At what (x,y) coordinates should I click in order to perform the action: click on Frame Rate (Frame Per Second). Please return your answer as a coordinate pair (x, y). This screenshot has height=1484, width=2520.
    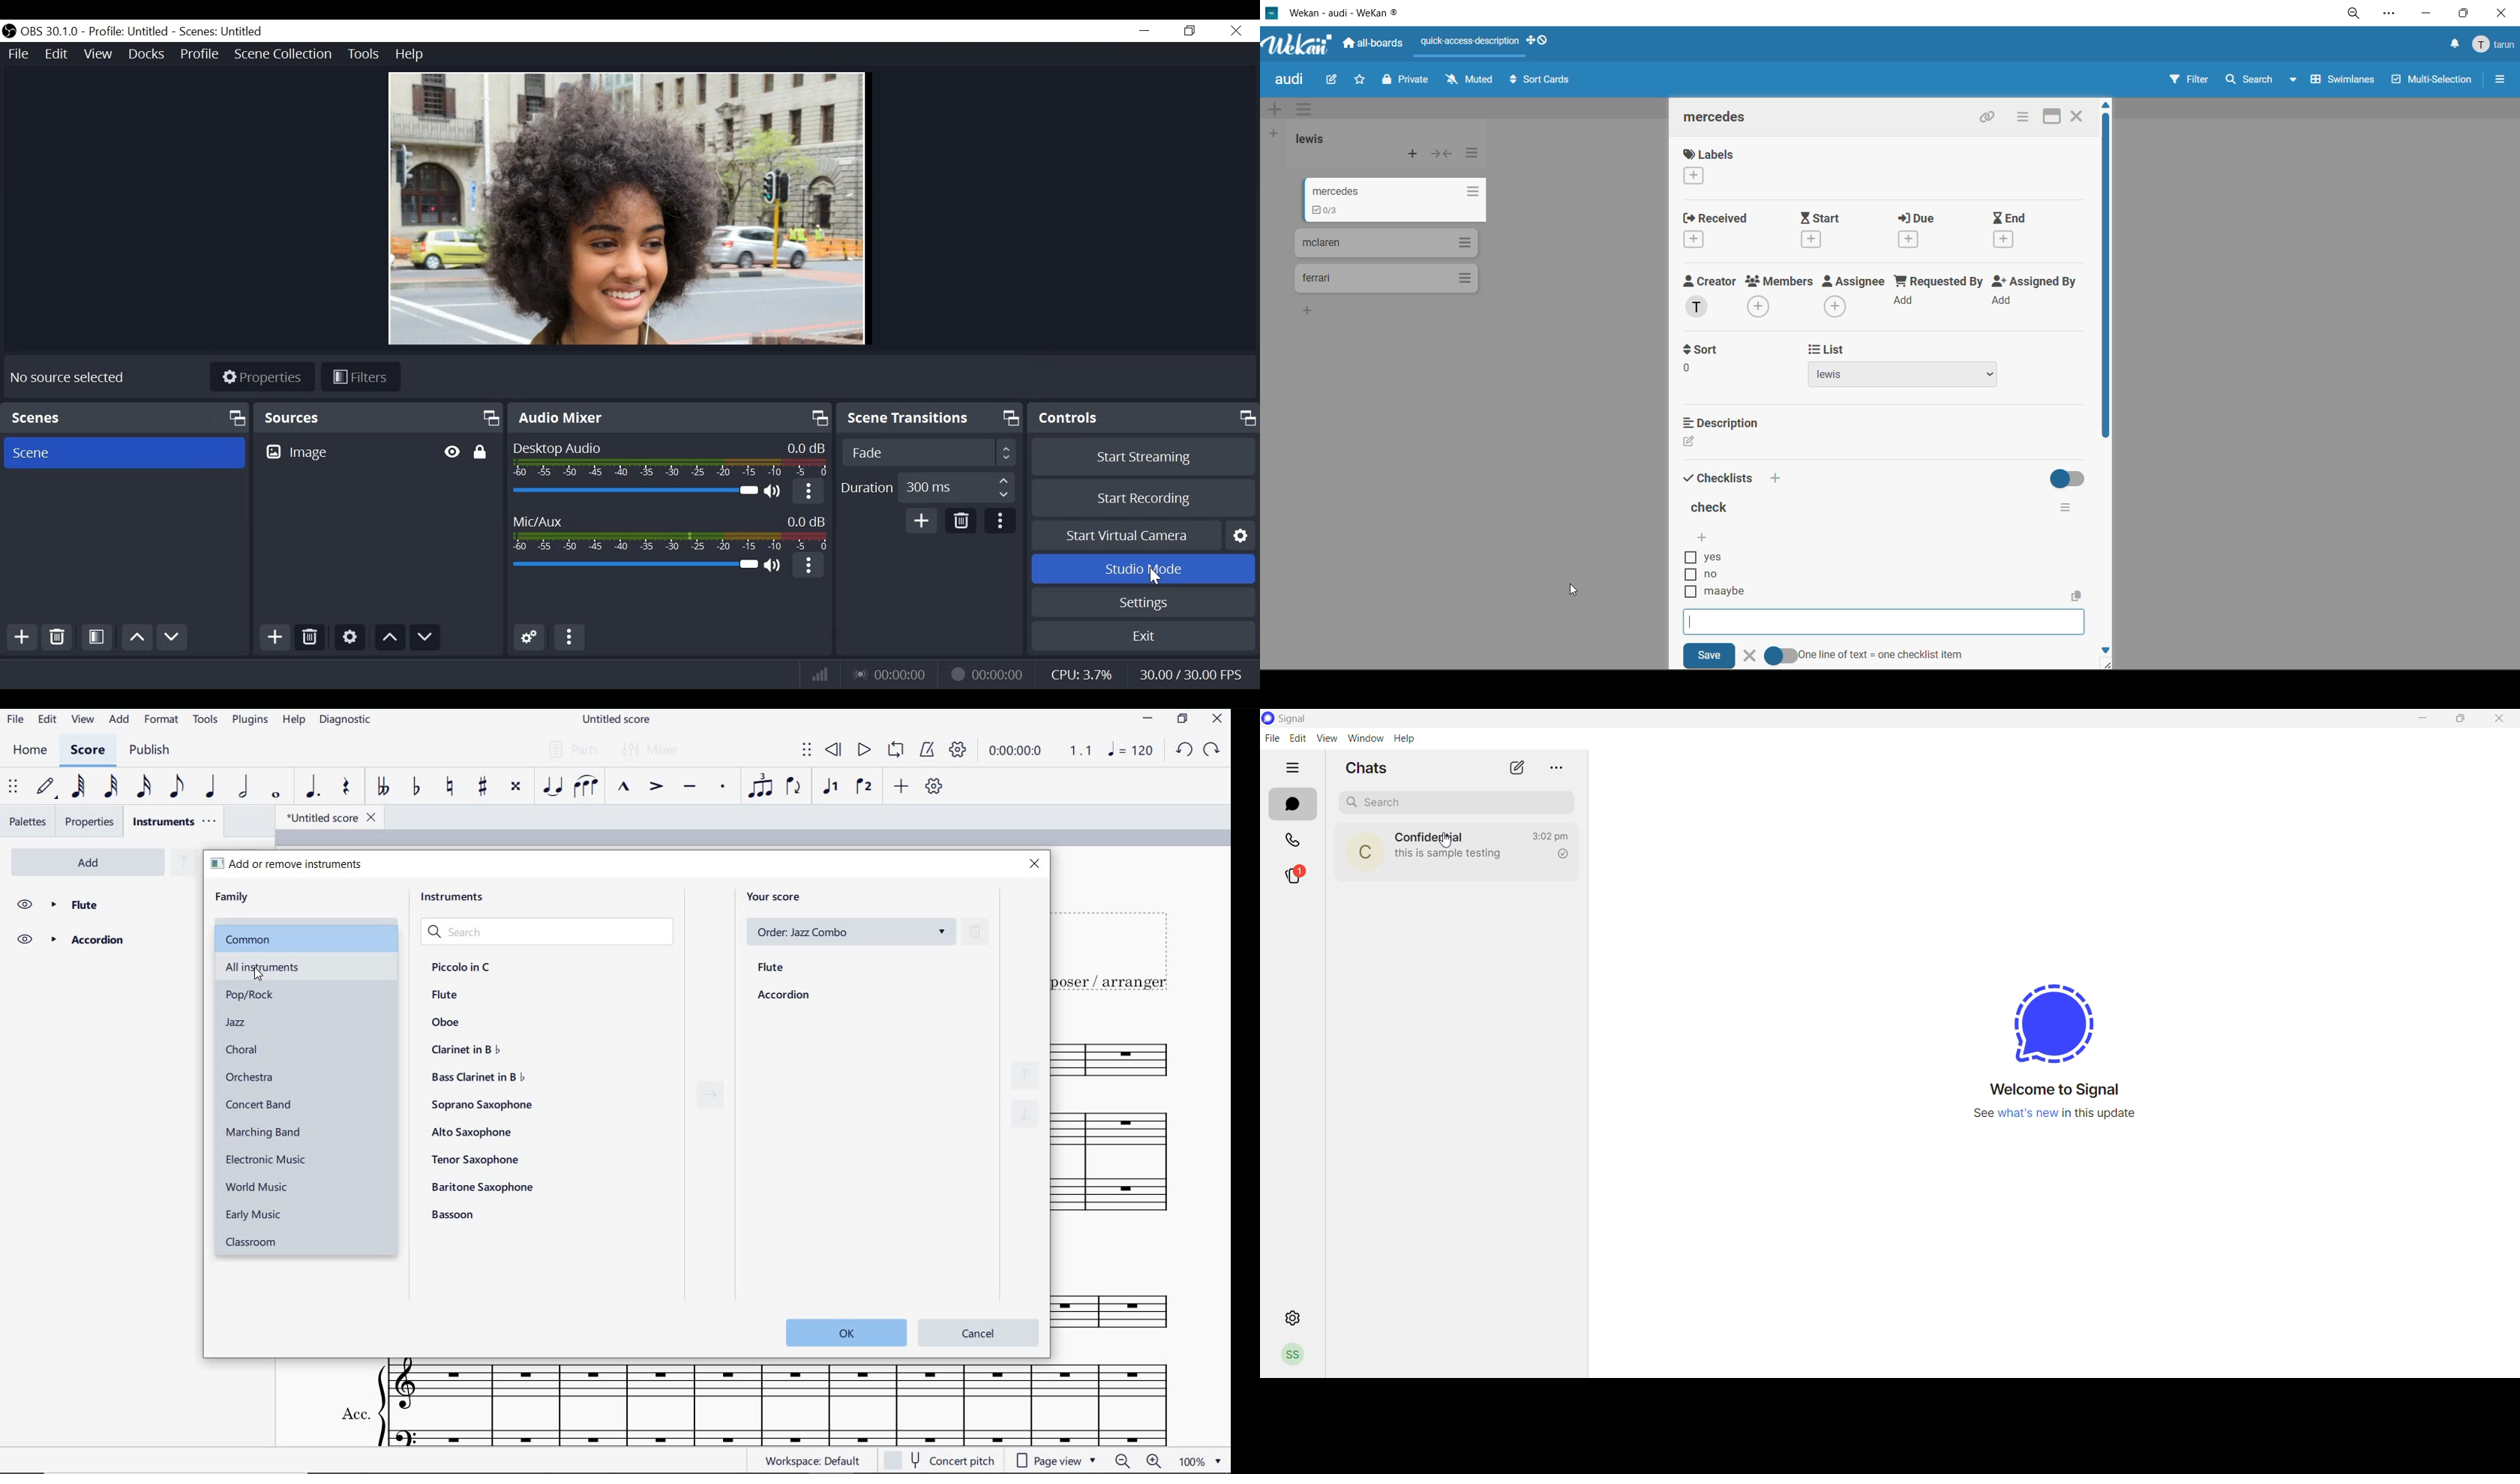
    Looking at the image, I should click on (1190, 673).